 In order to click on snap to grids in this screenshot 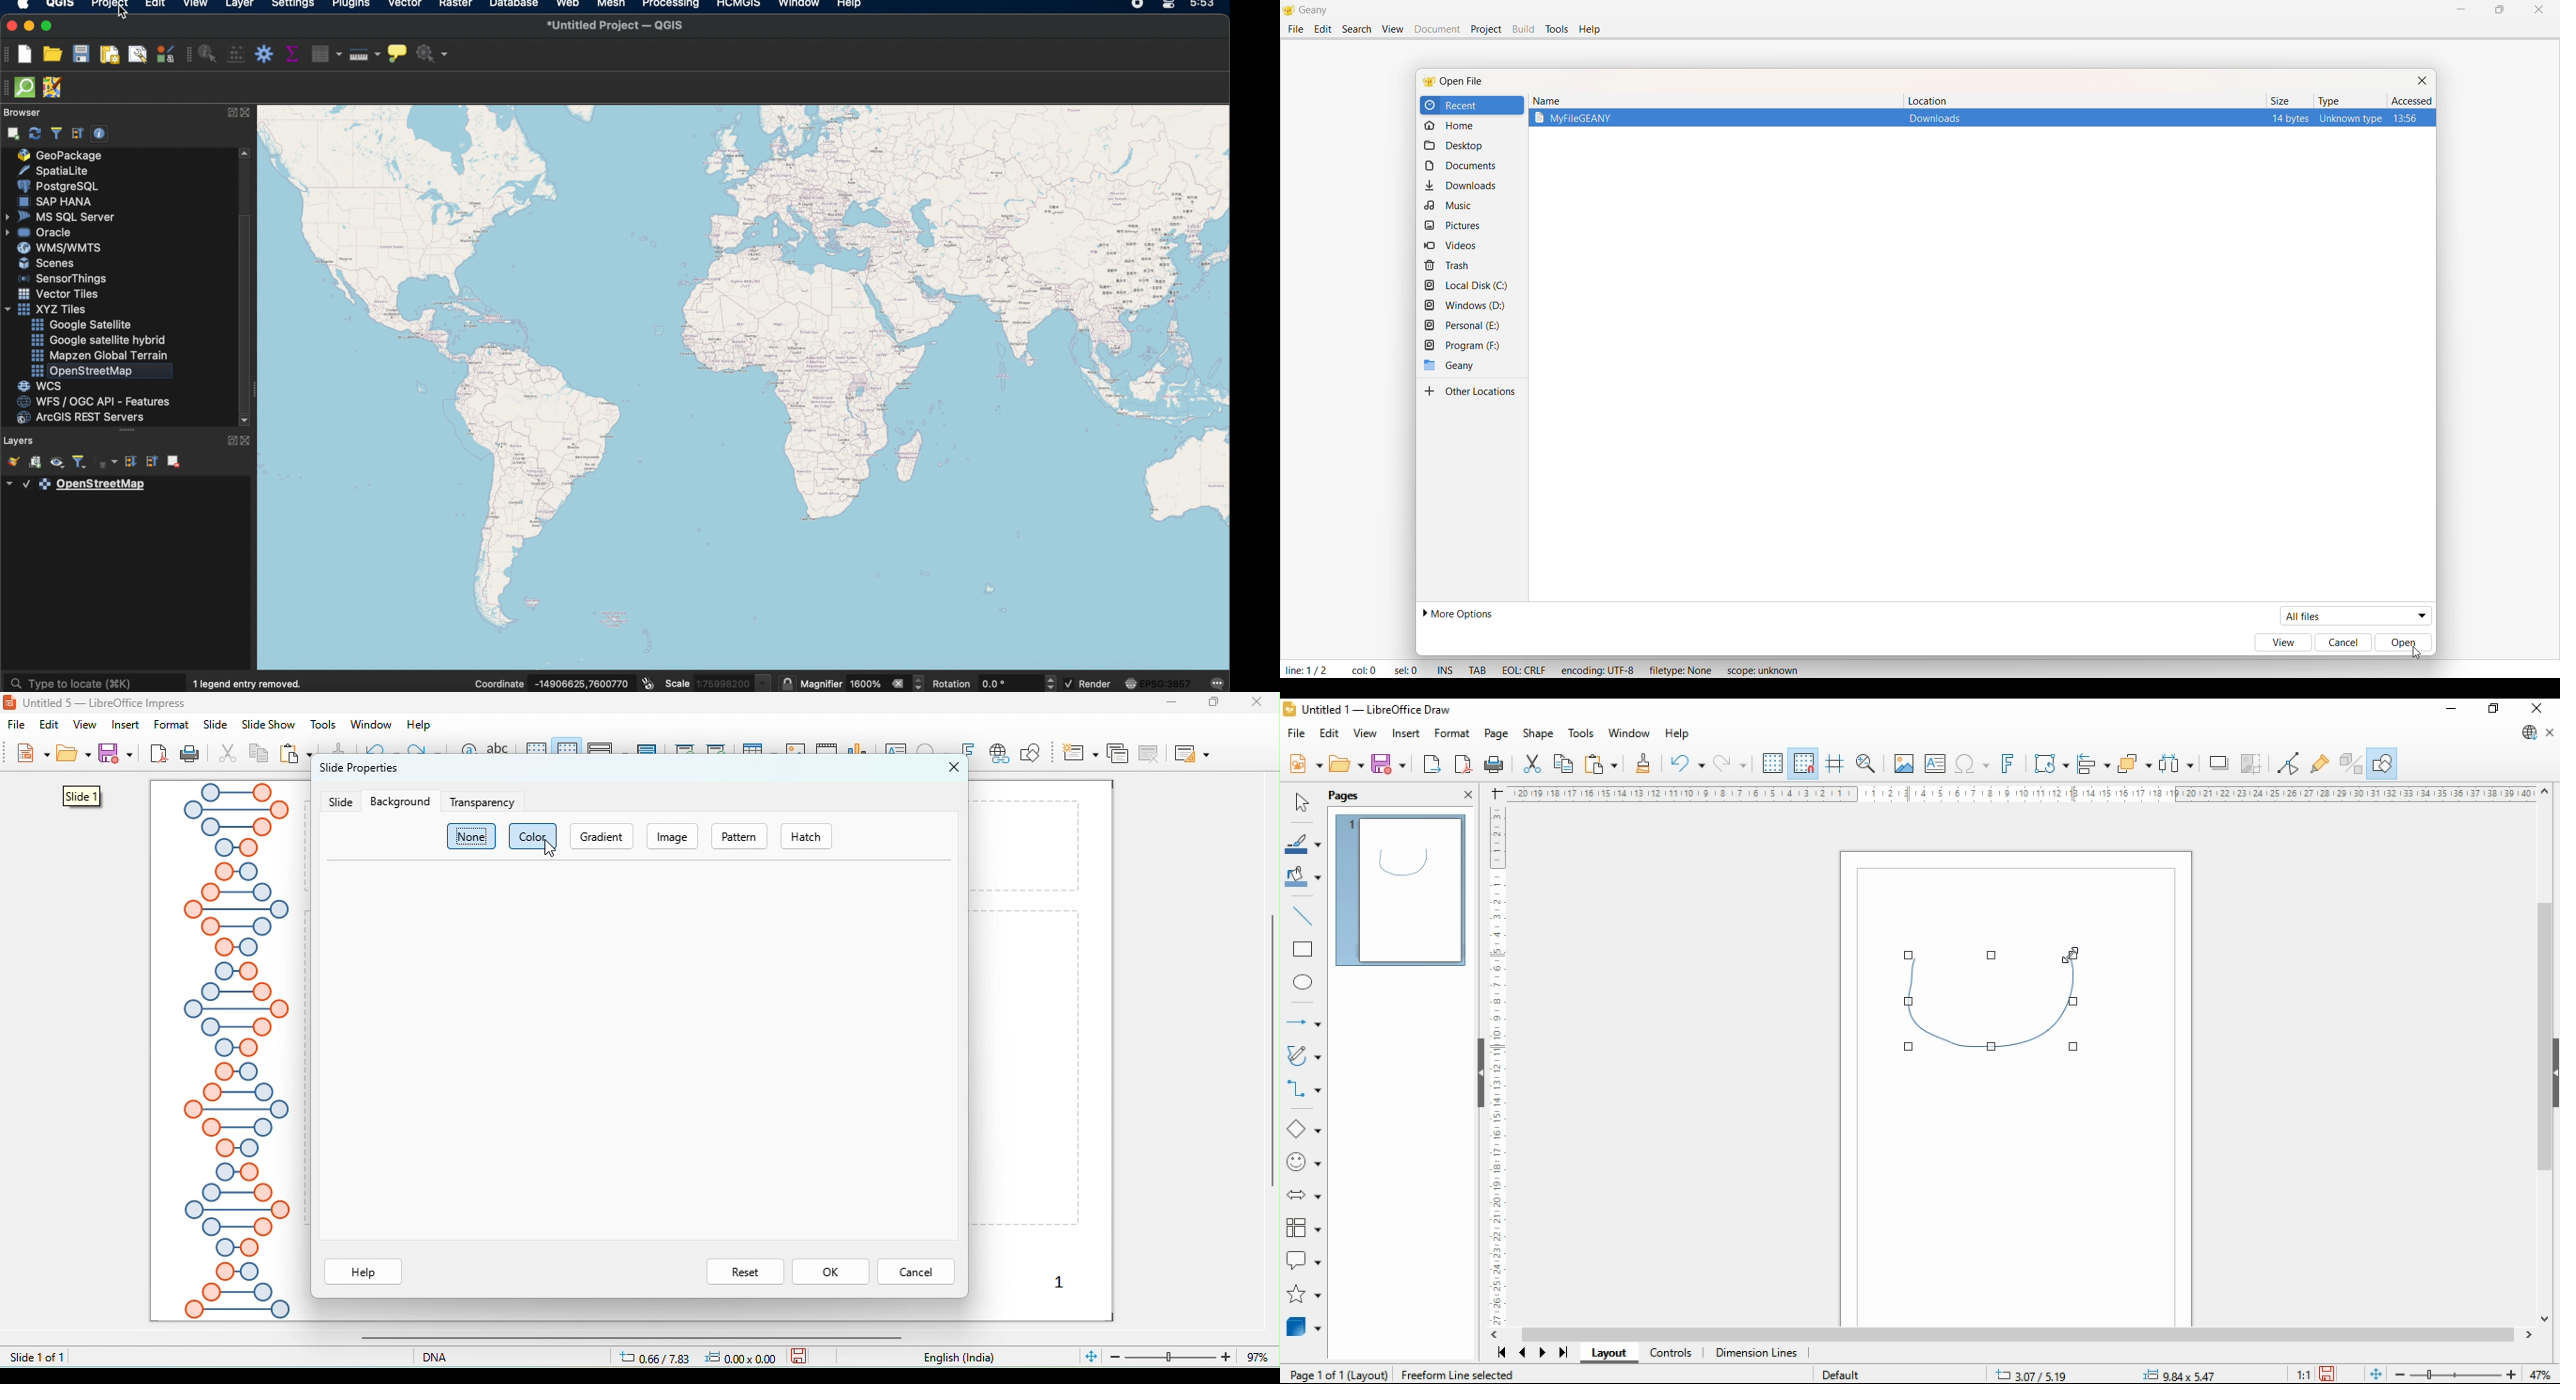, I will do `click(1804, 763)`.